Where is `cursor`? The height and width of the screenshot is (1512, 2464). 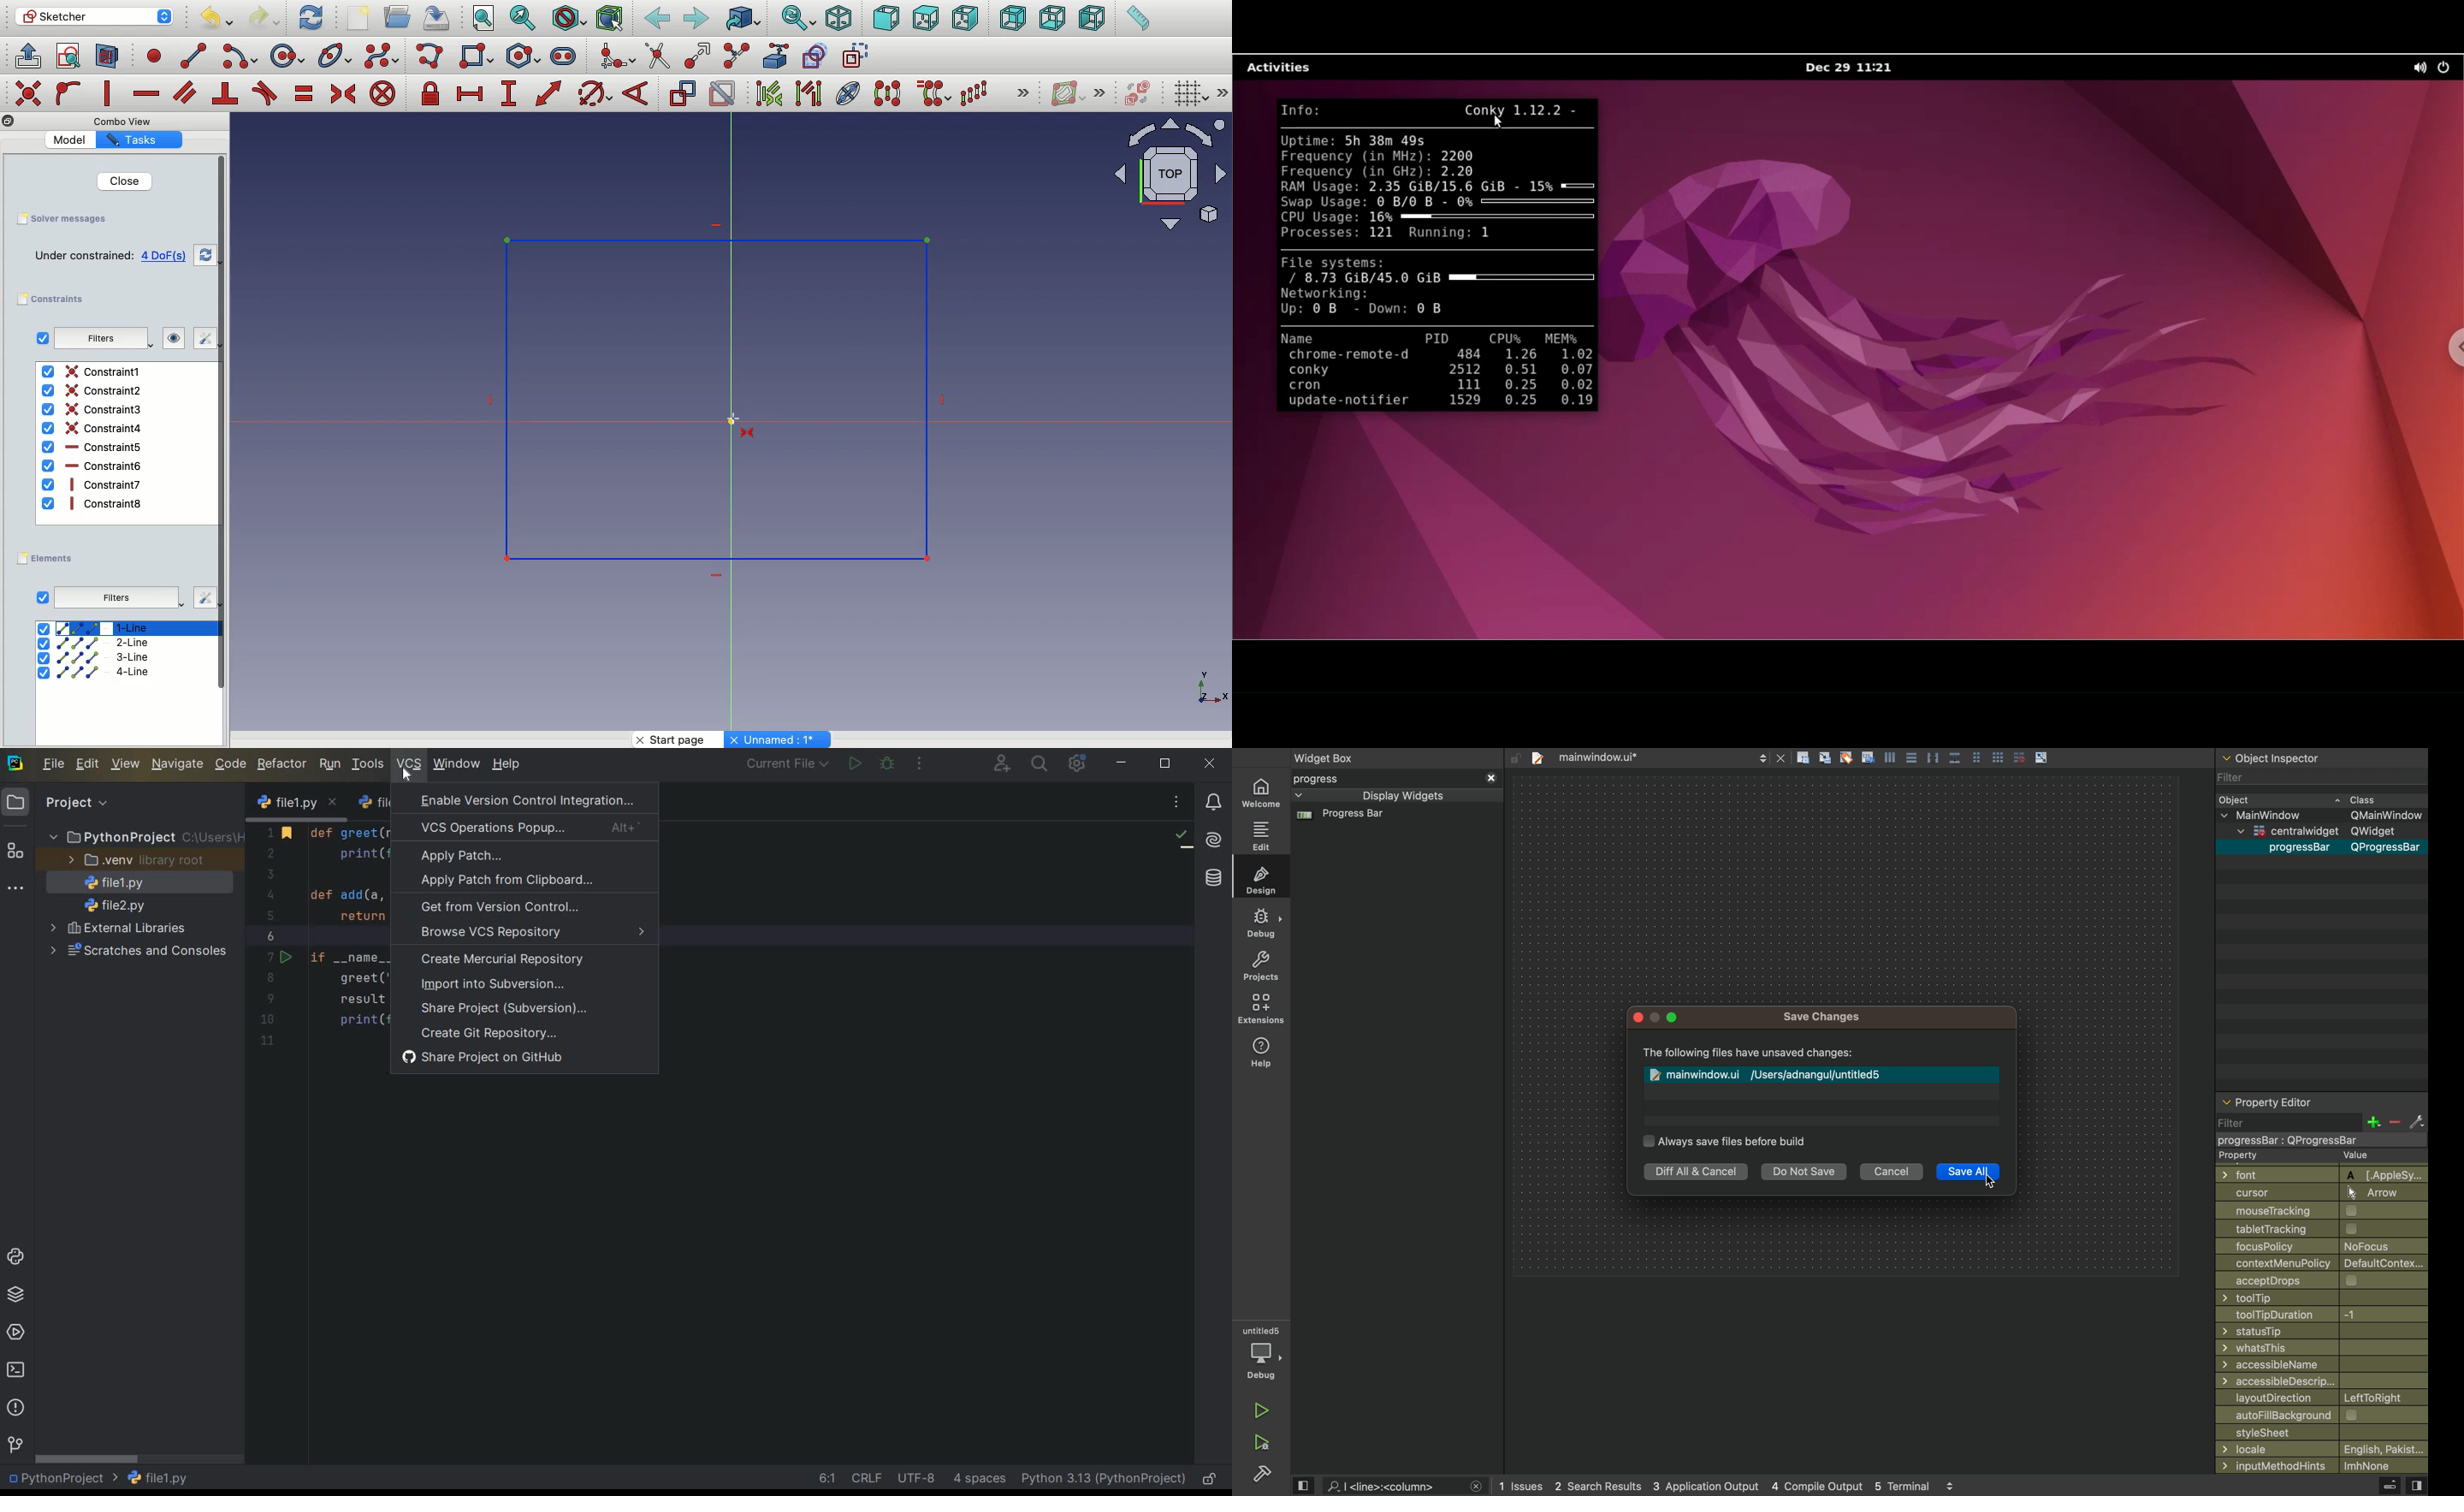
cursor is located at coordinates (405, 775).